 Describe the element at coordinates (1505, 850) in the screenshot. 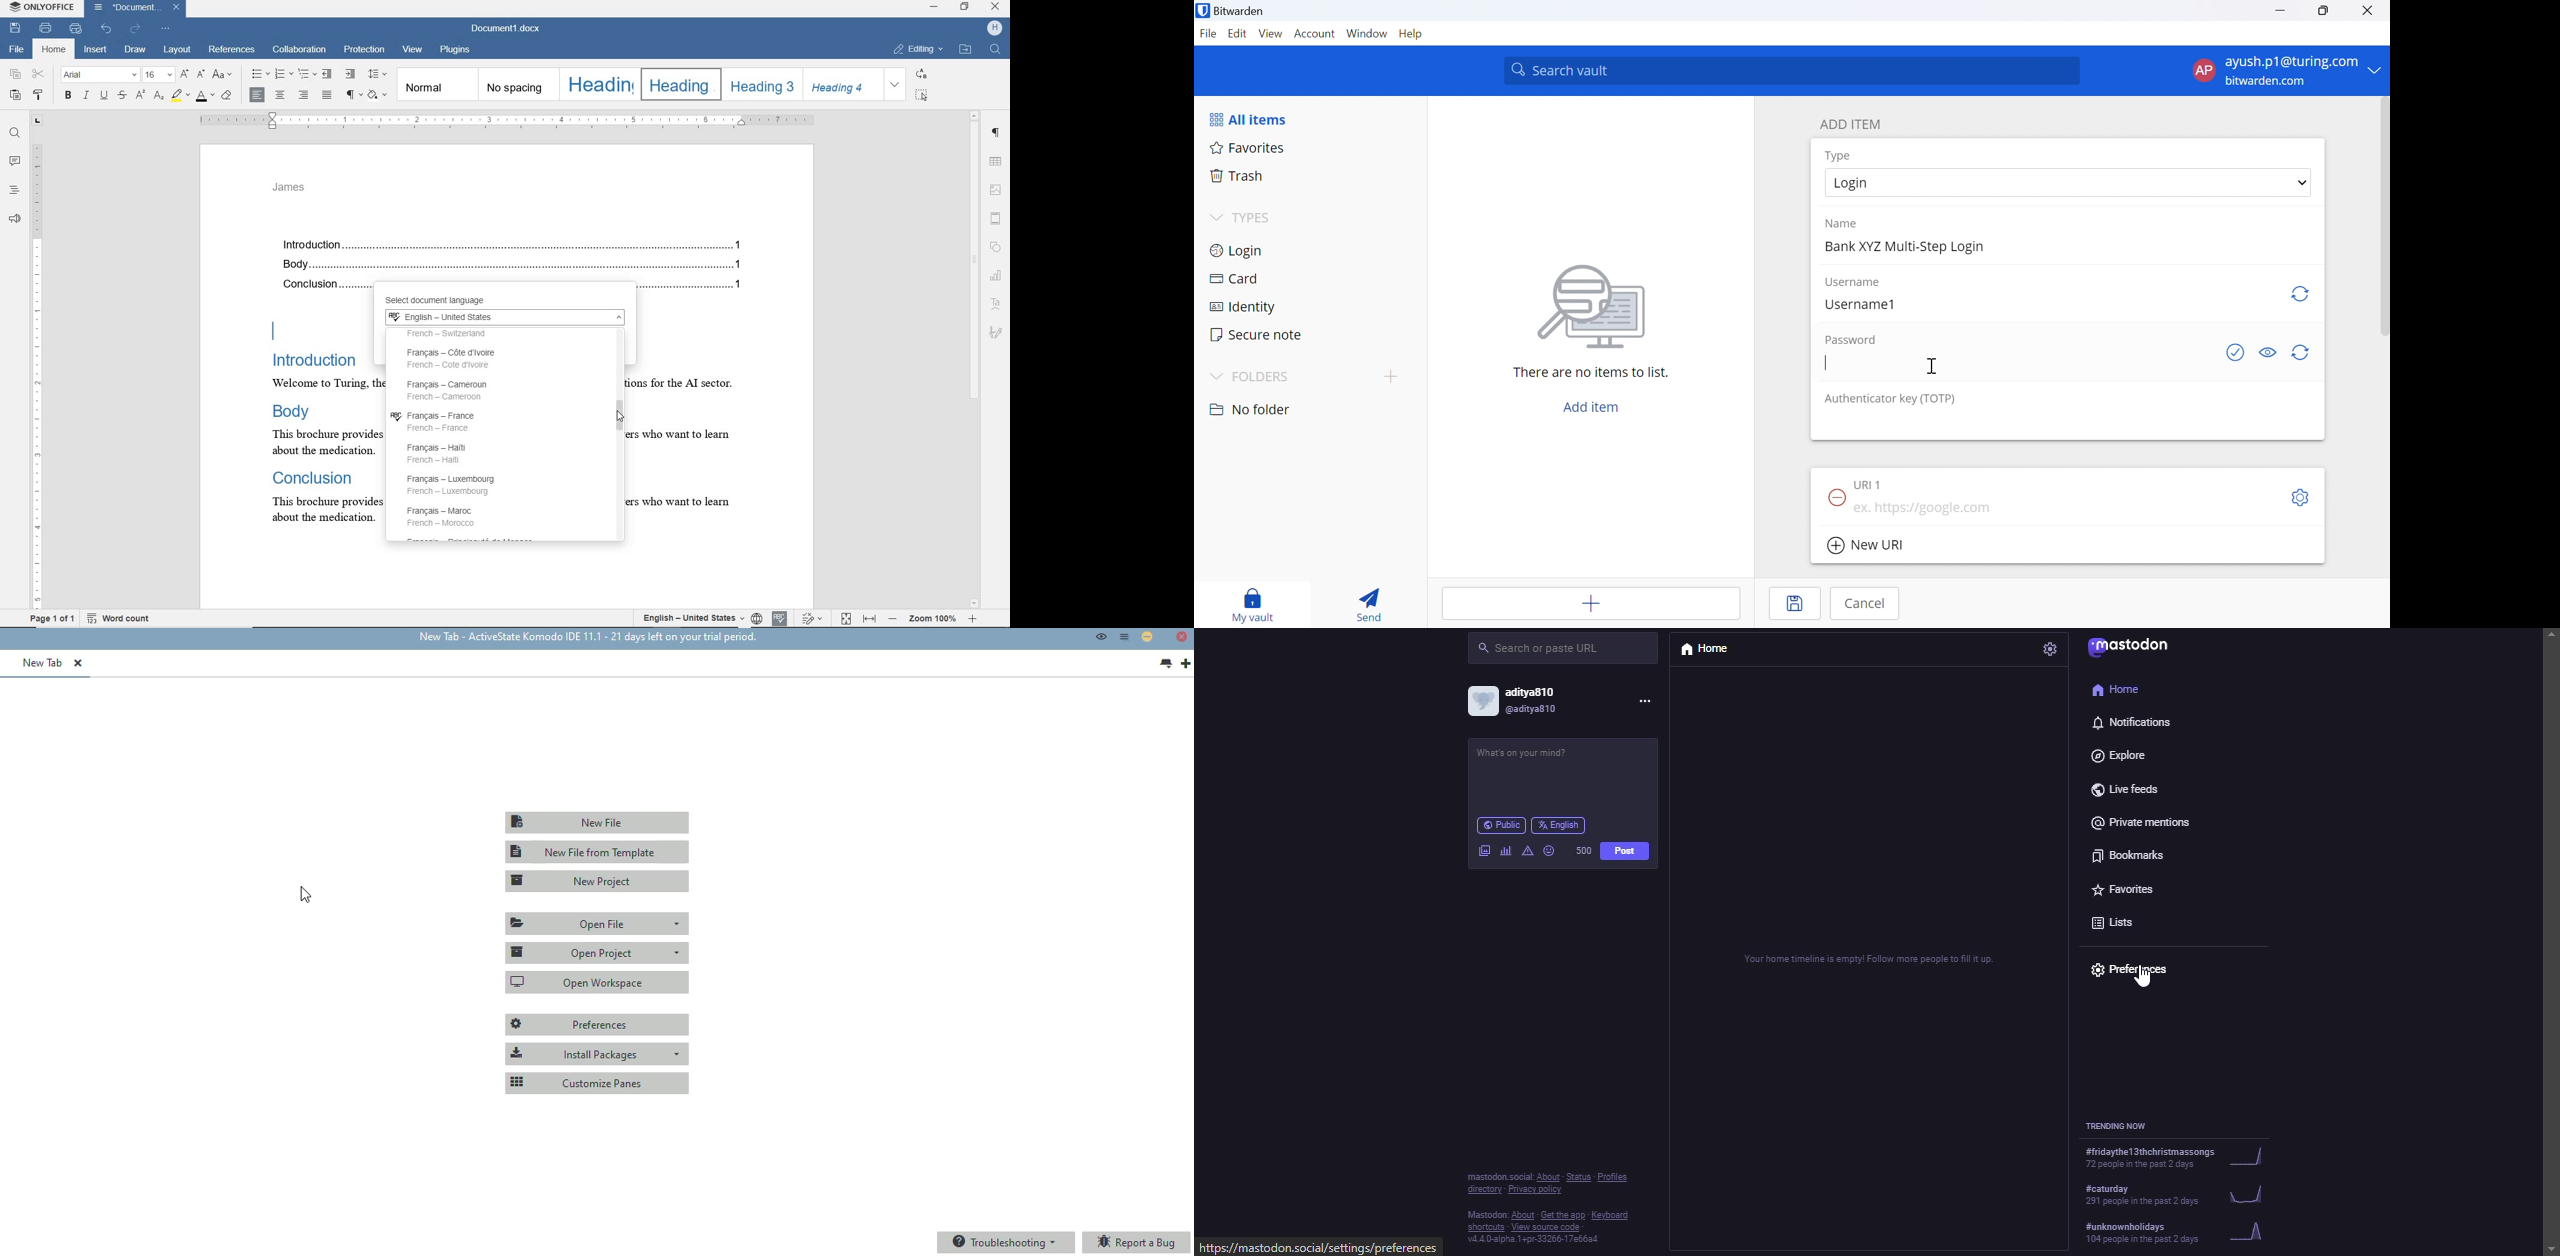

I see `polls` at that location.